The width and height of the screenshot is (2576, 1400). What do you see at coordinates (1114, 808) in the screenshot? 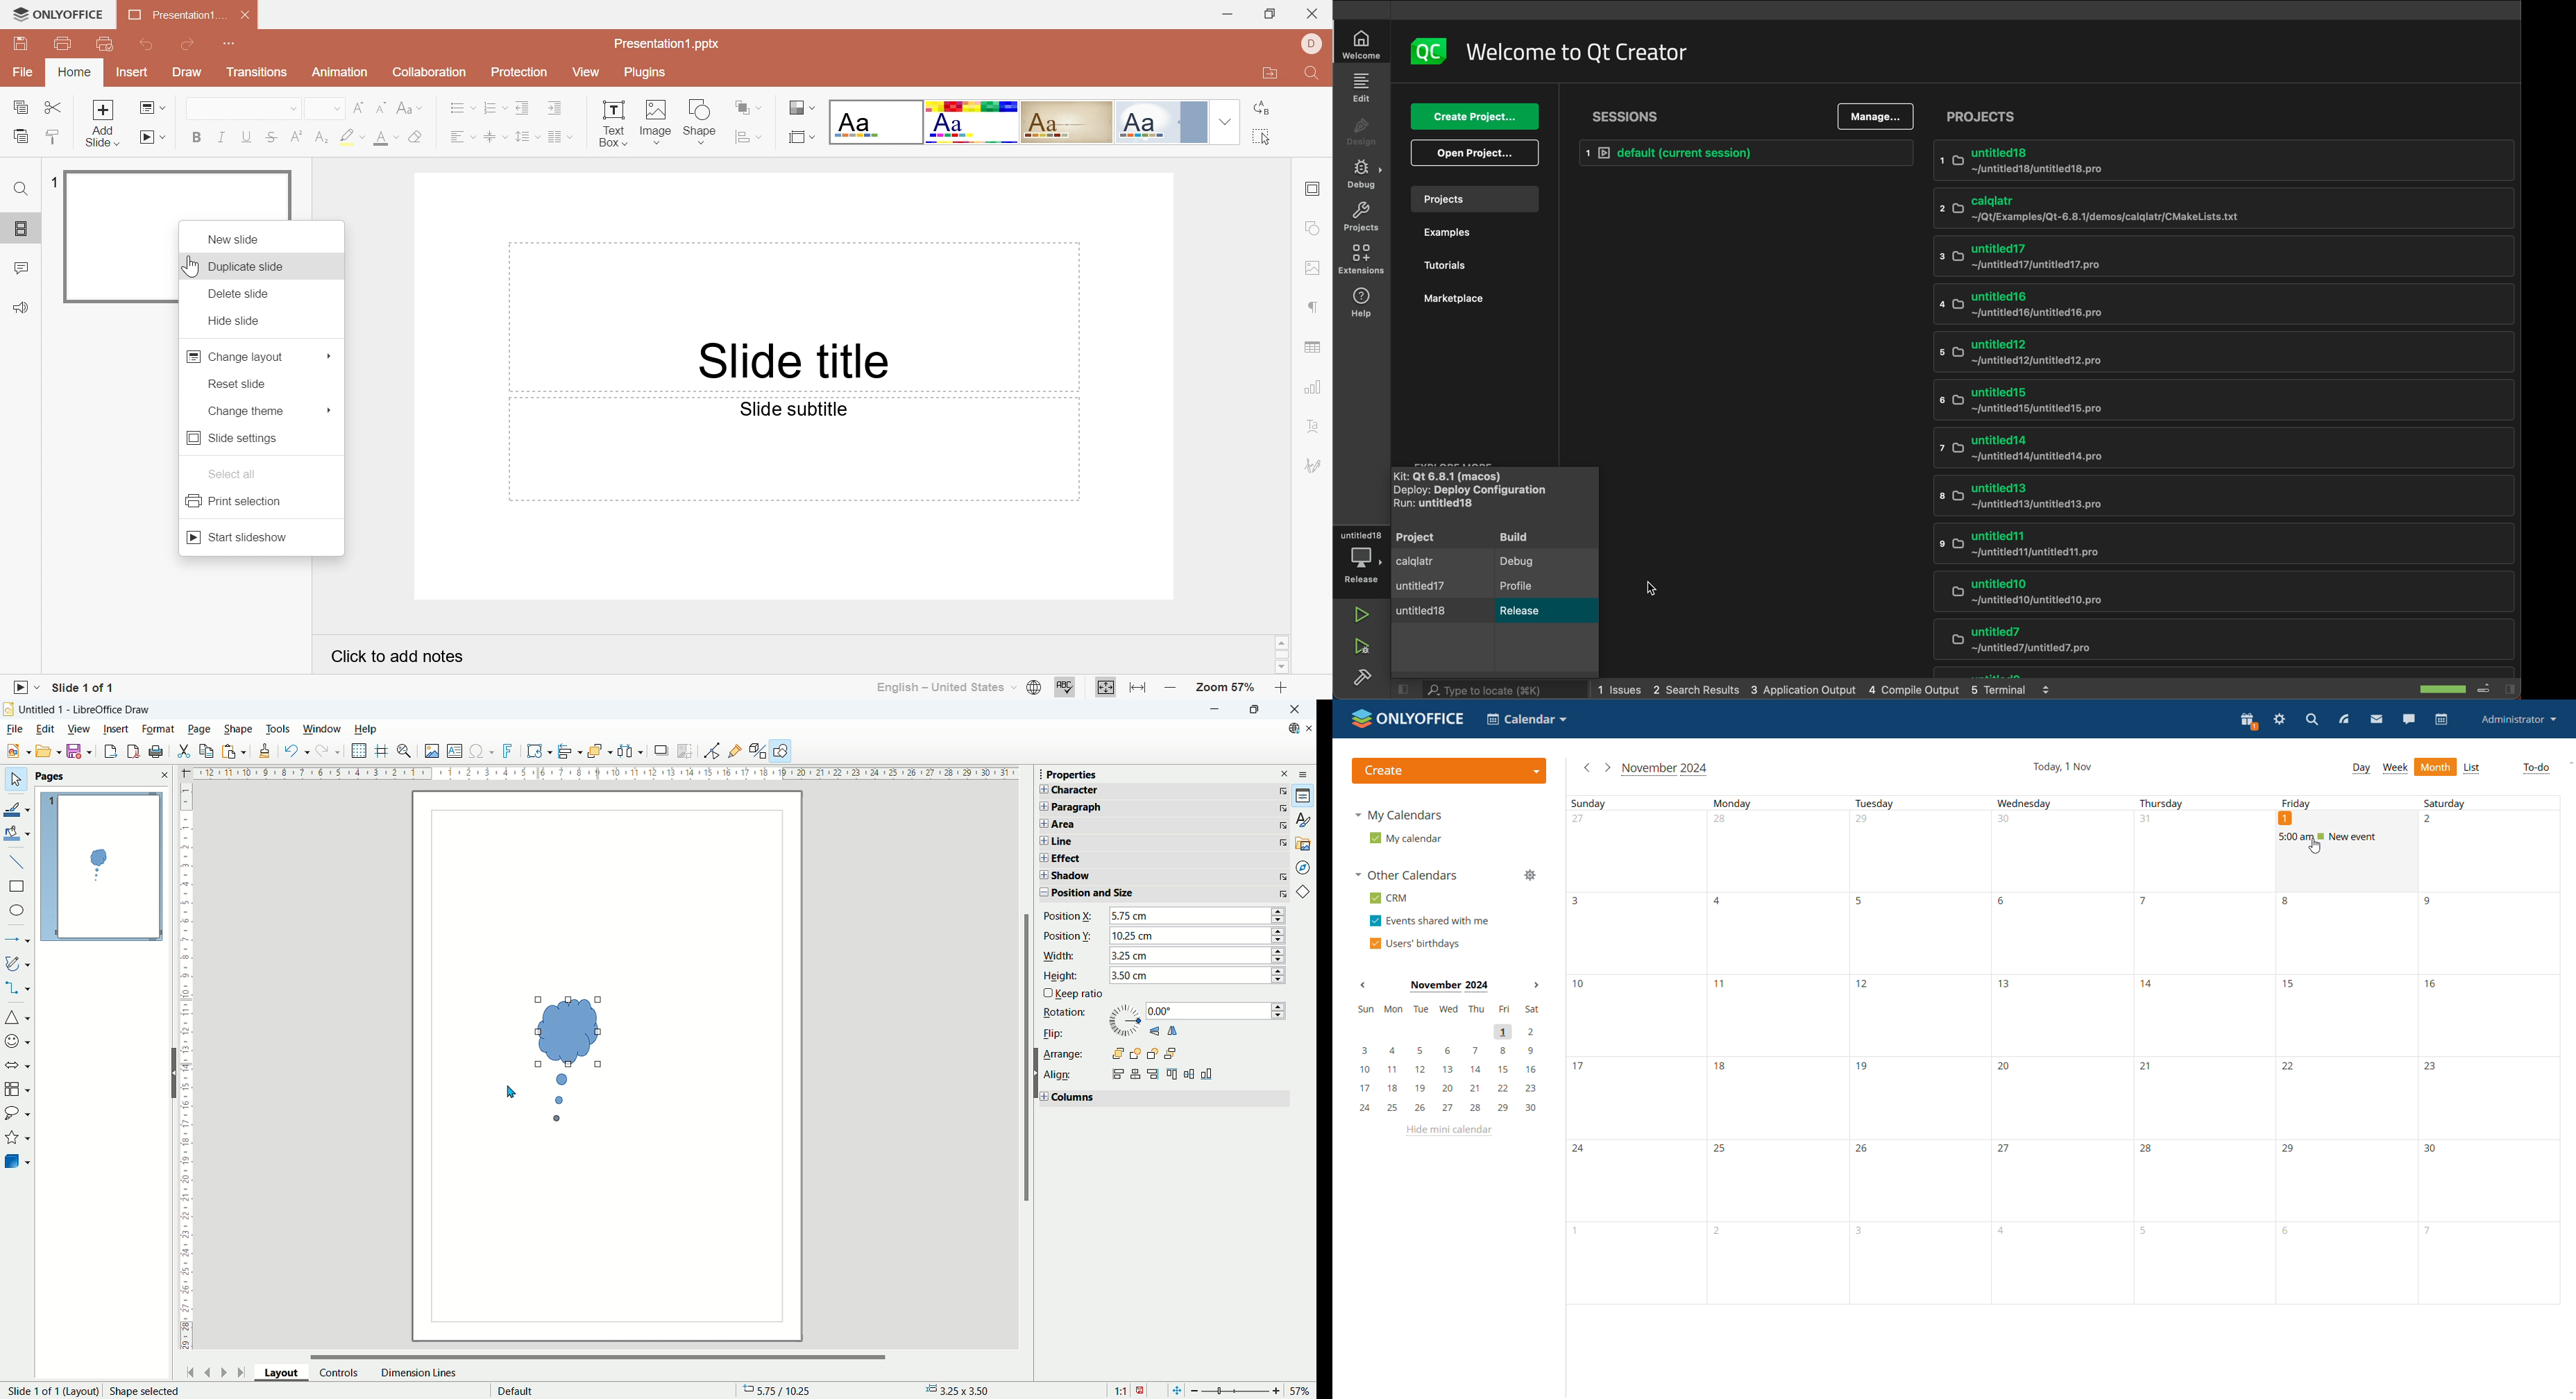
I see `Paragraph` at bounding box center [1114, 808].